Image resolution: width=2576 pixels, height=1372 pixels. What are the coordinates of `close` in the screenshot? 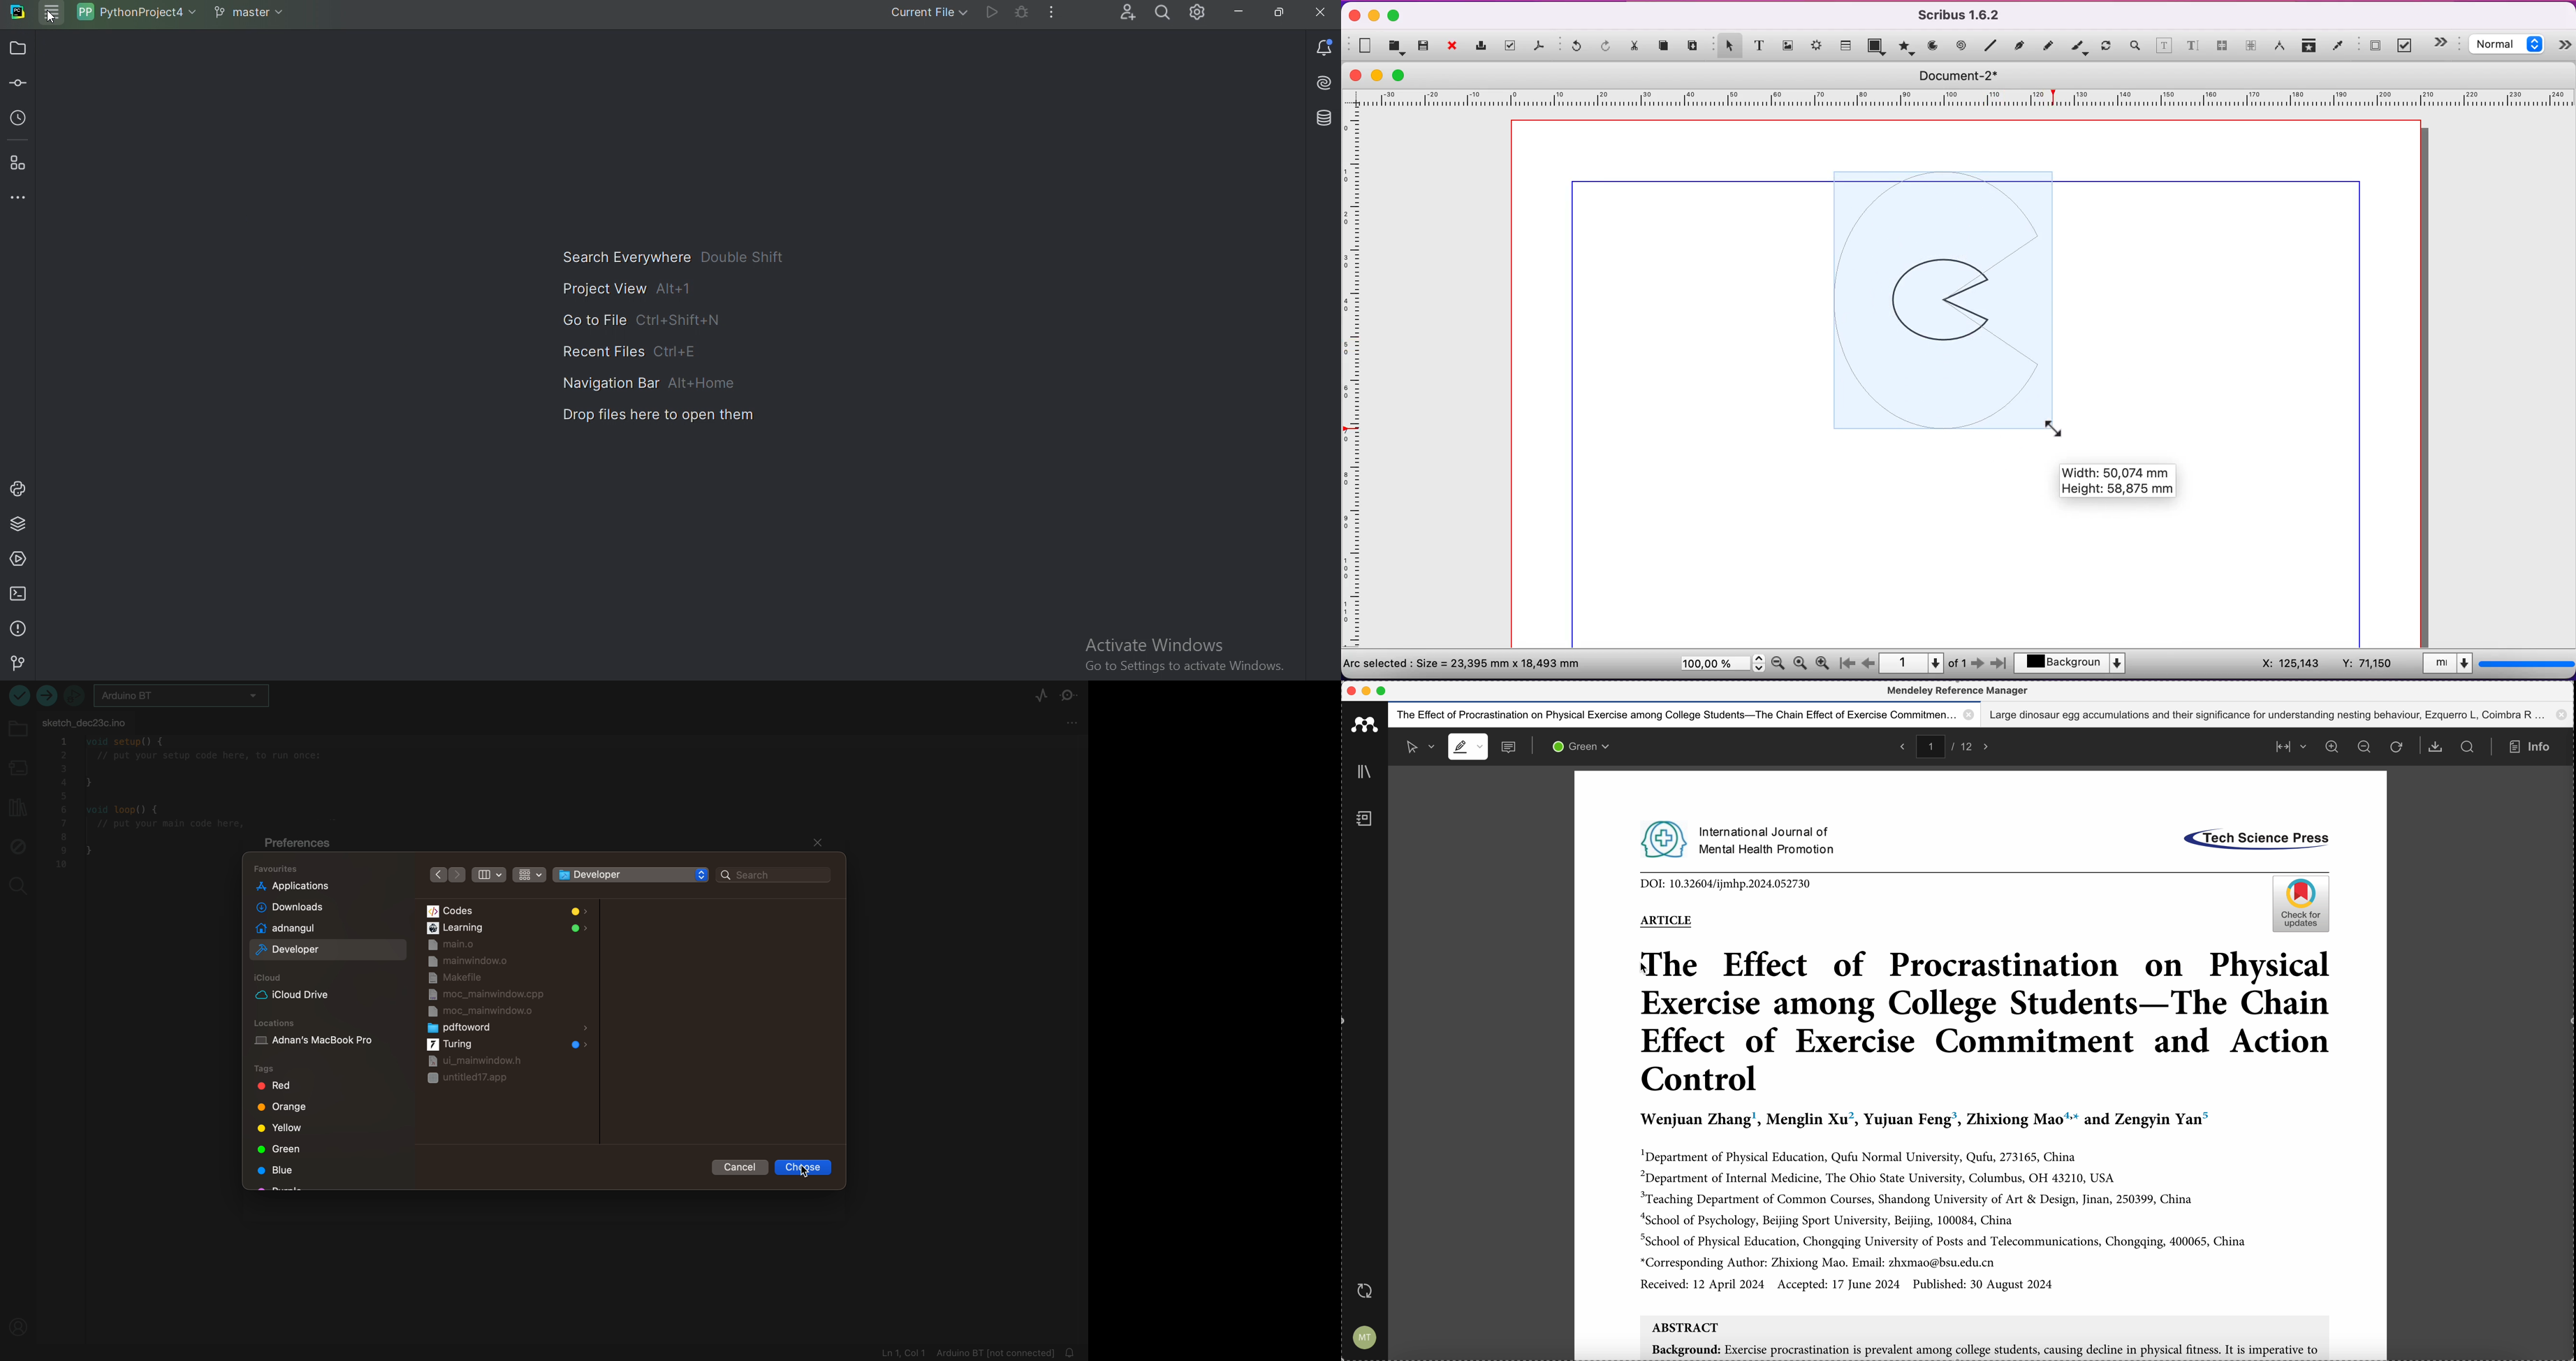 It's located at (1455, 47).